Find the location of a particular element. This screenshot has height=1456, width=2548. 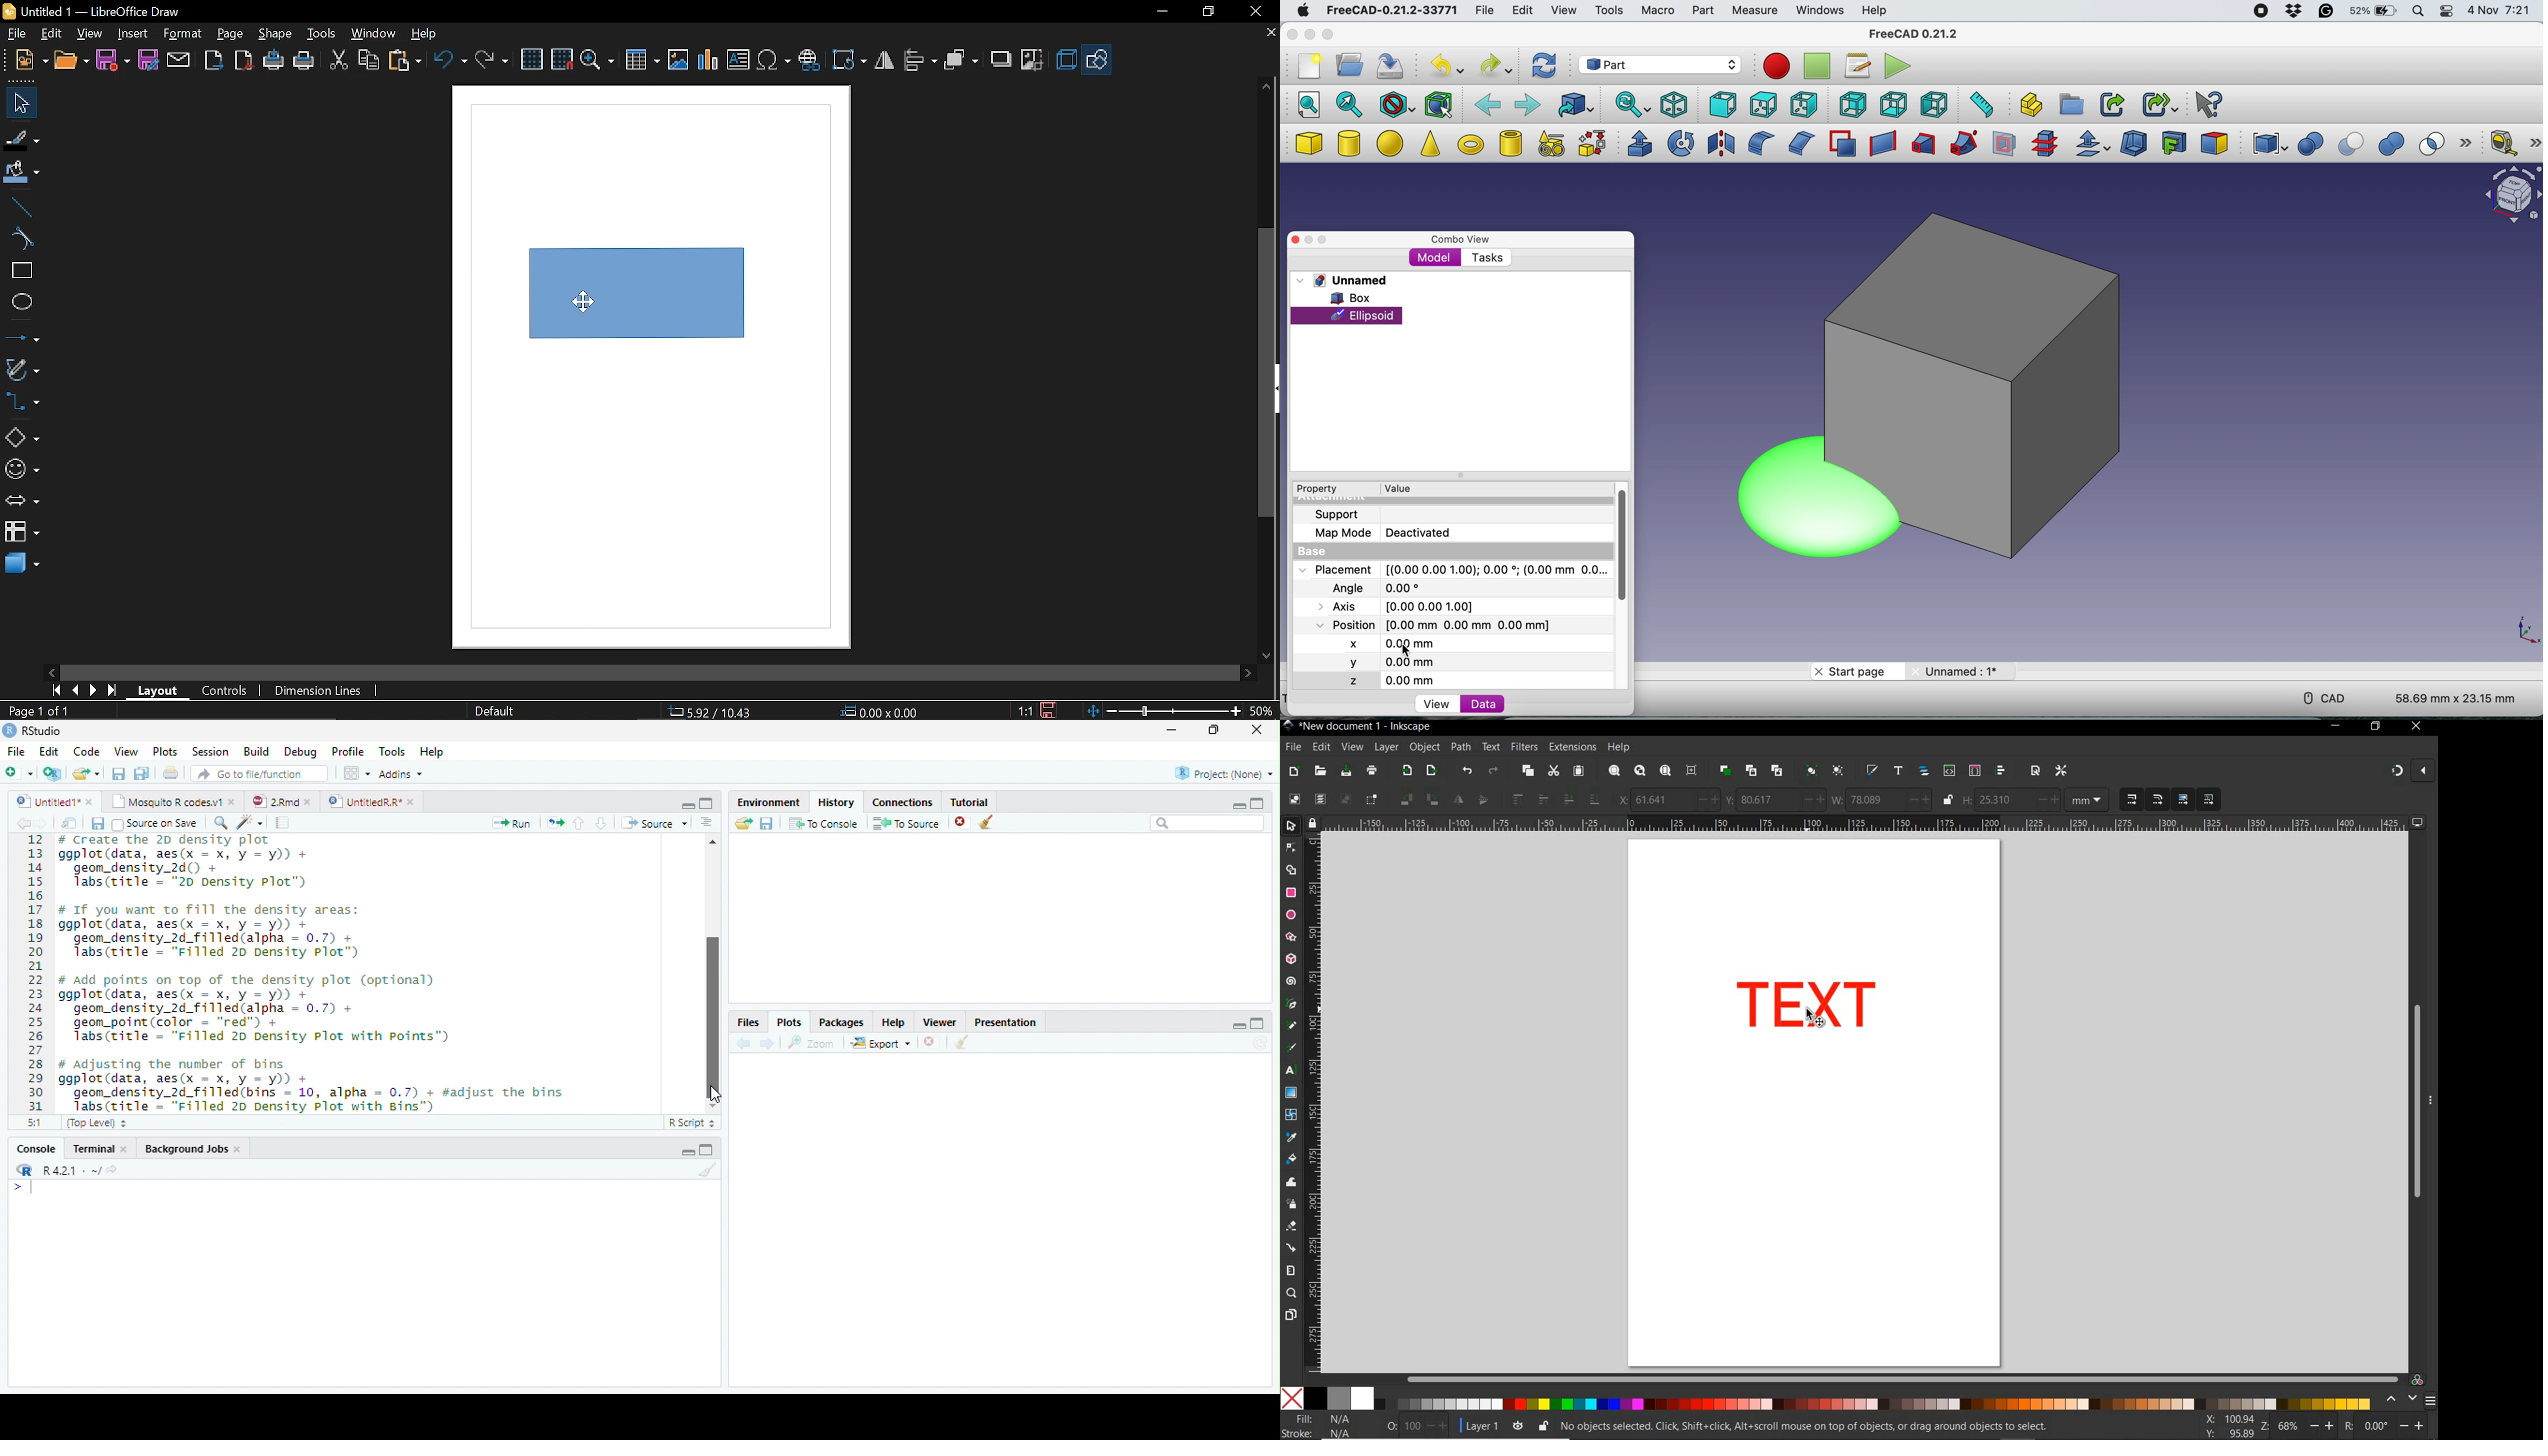

start page is located at coordinates (1856, 671).